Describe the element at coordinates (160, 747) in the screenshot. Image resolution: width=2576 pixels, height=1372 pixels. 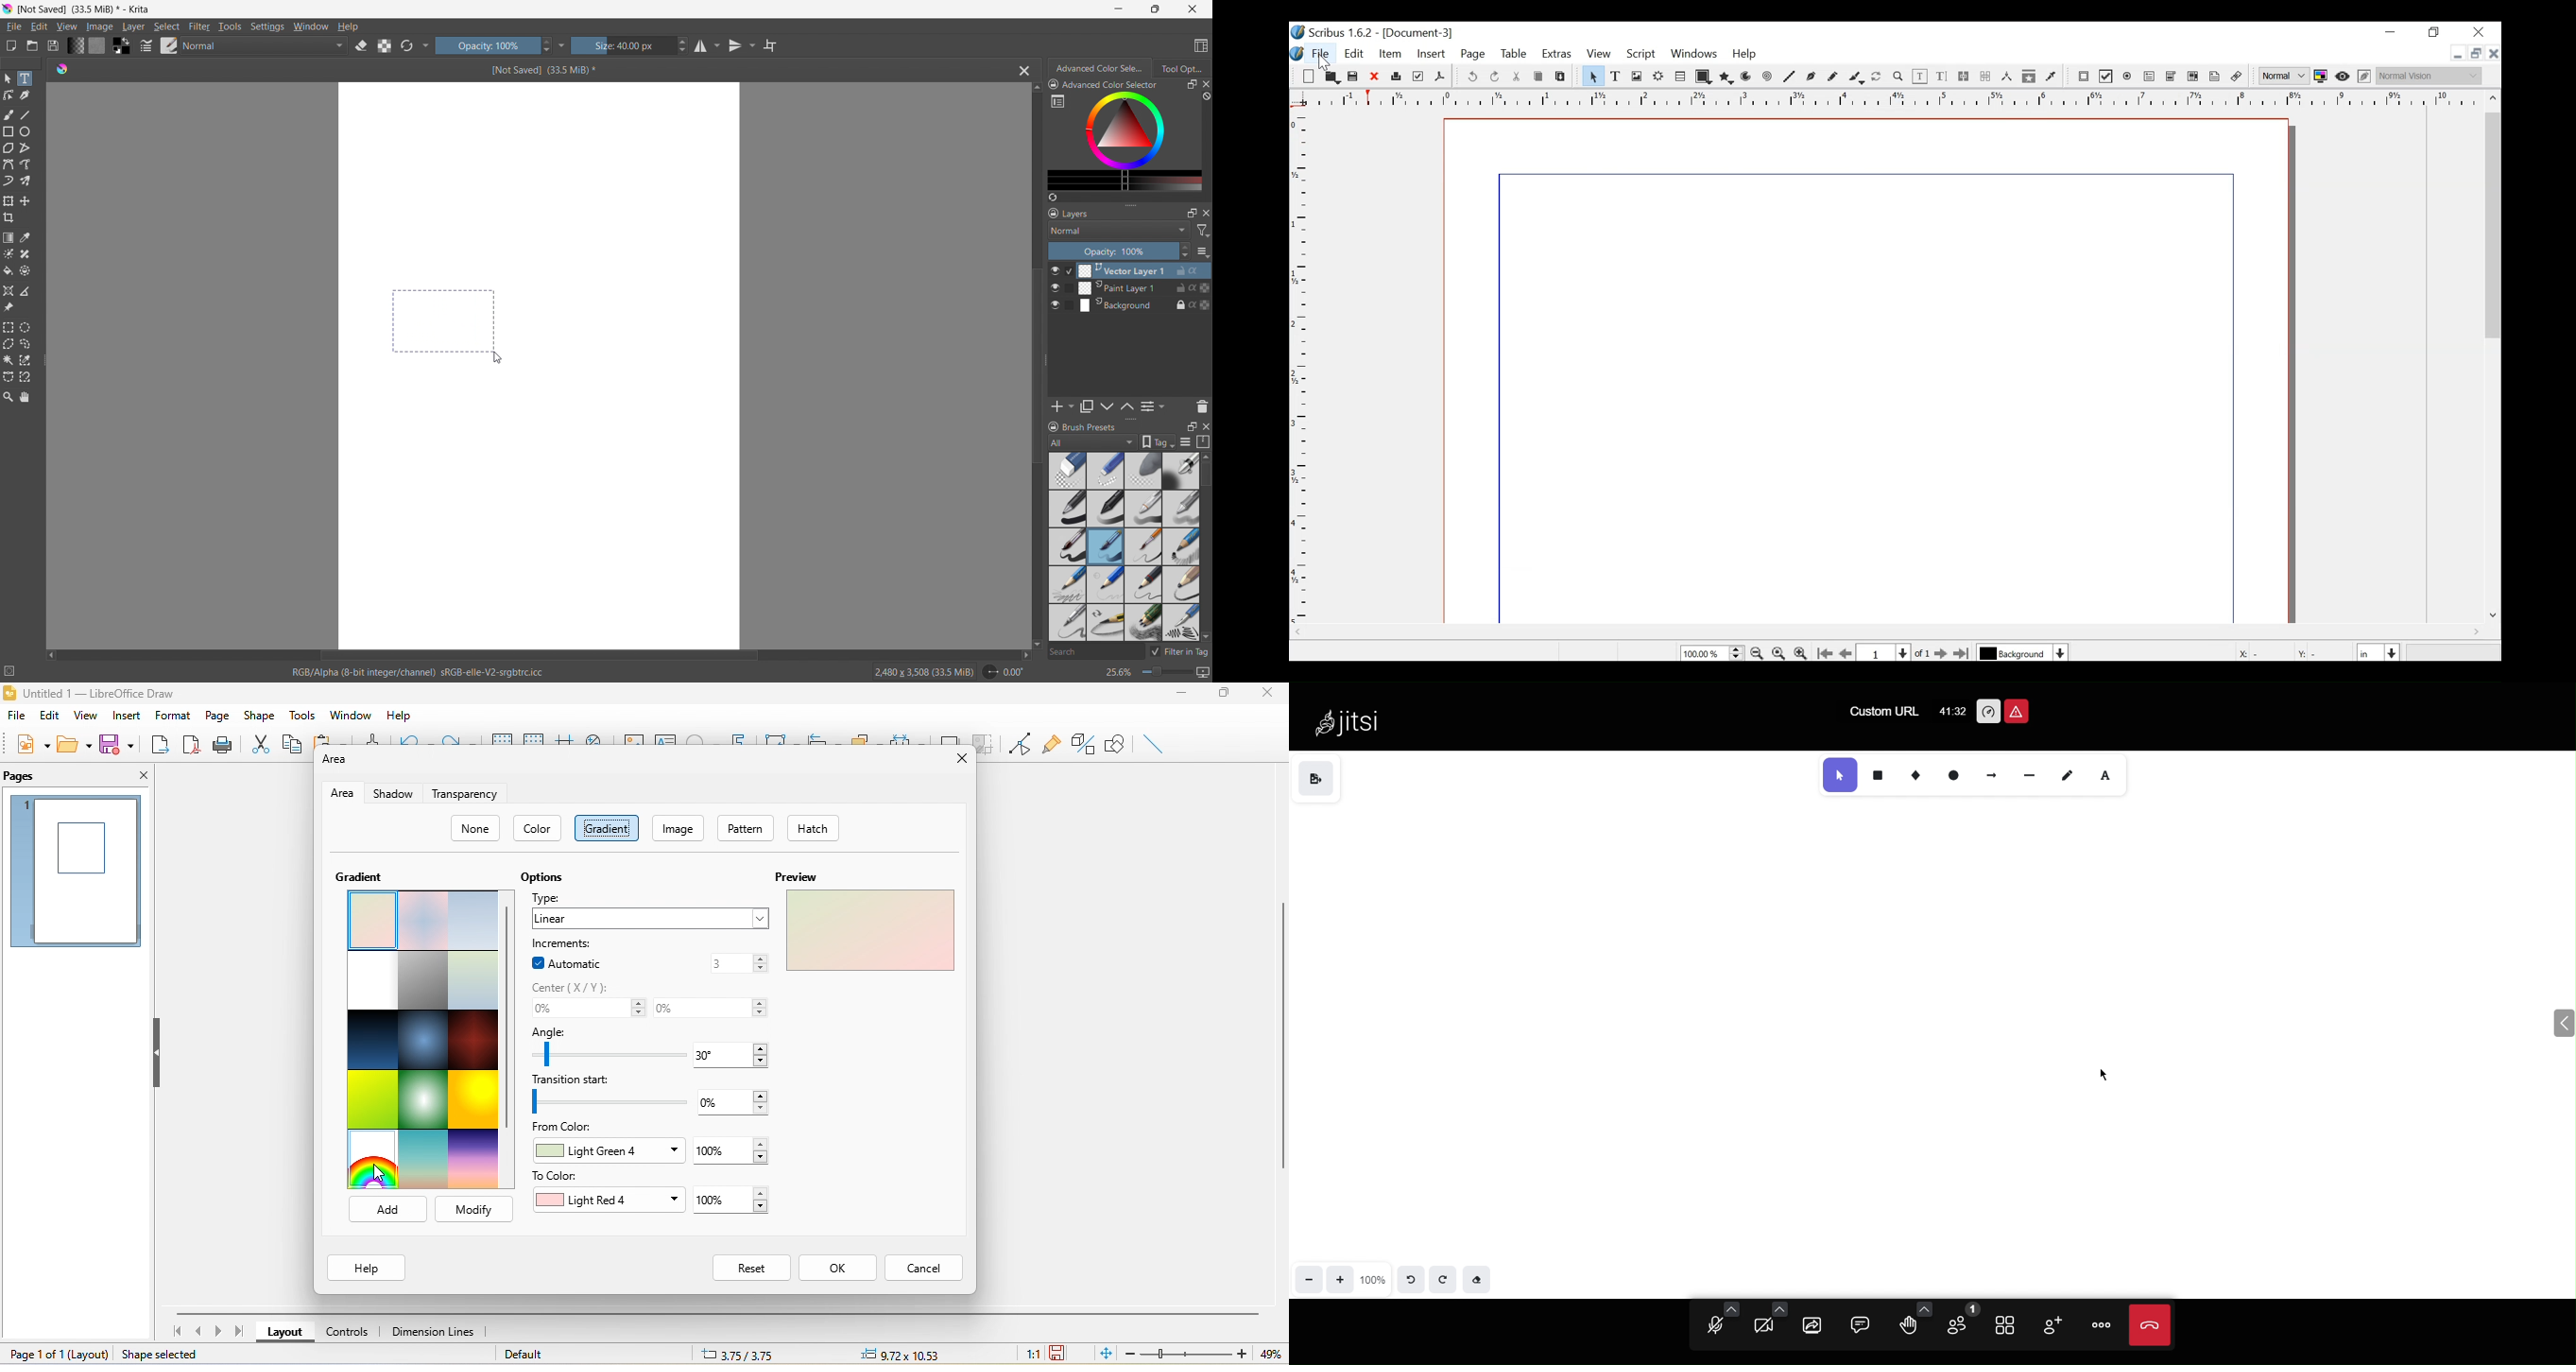
I see `export` at that location.